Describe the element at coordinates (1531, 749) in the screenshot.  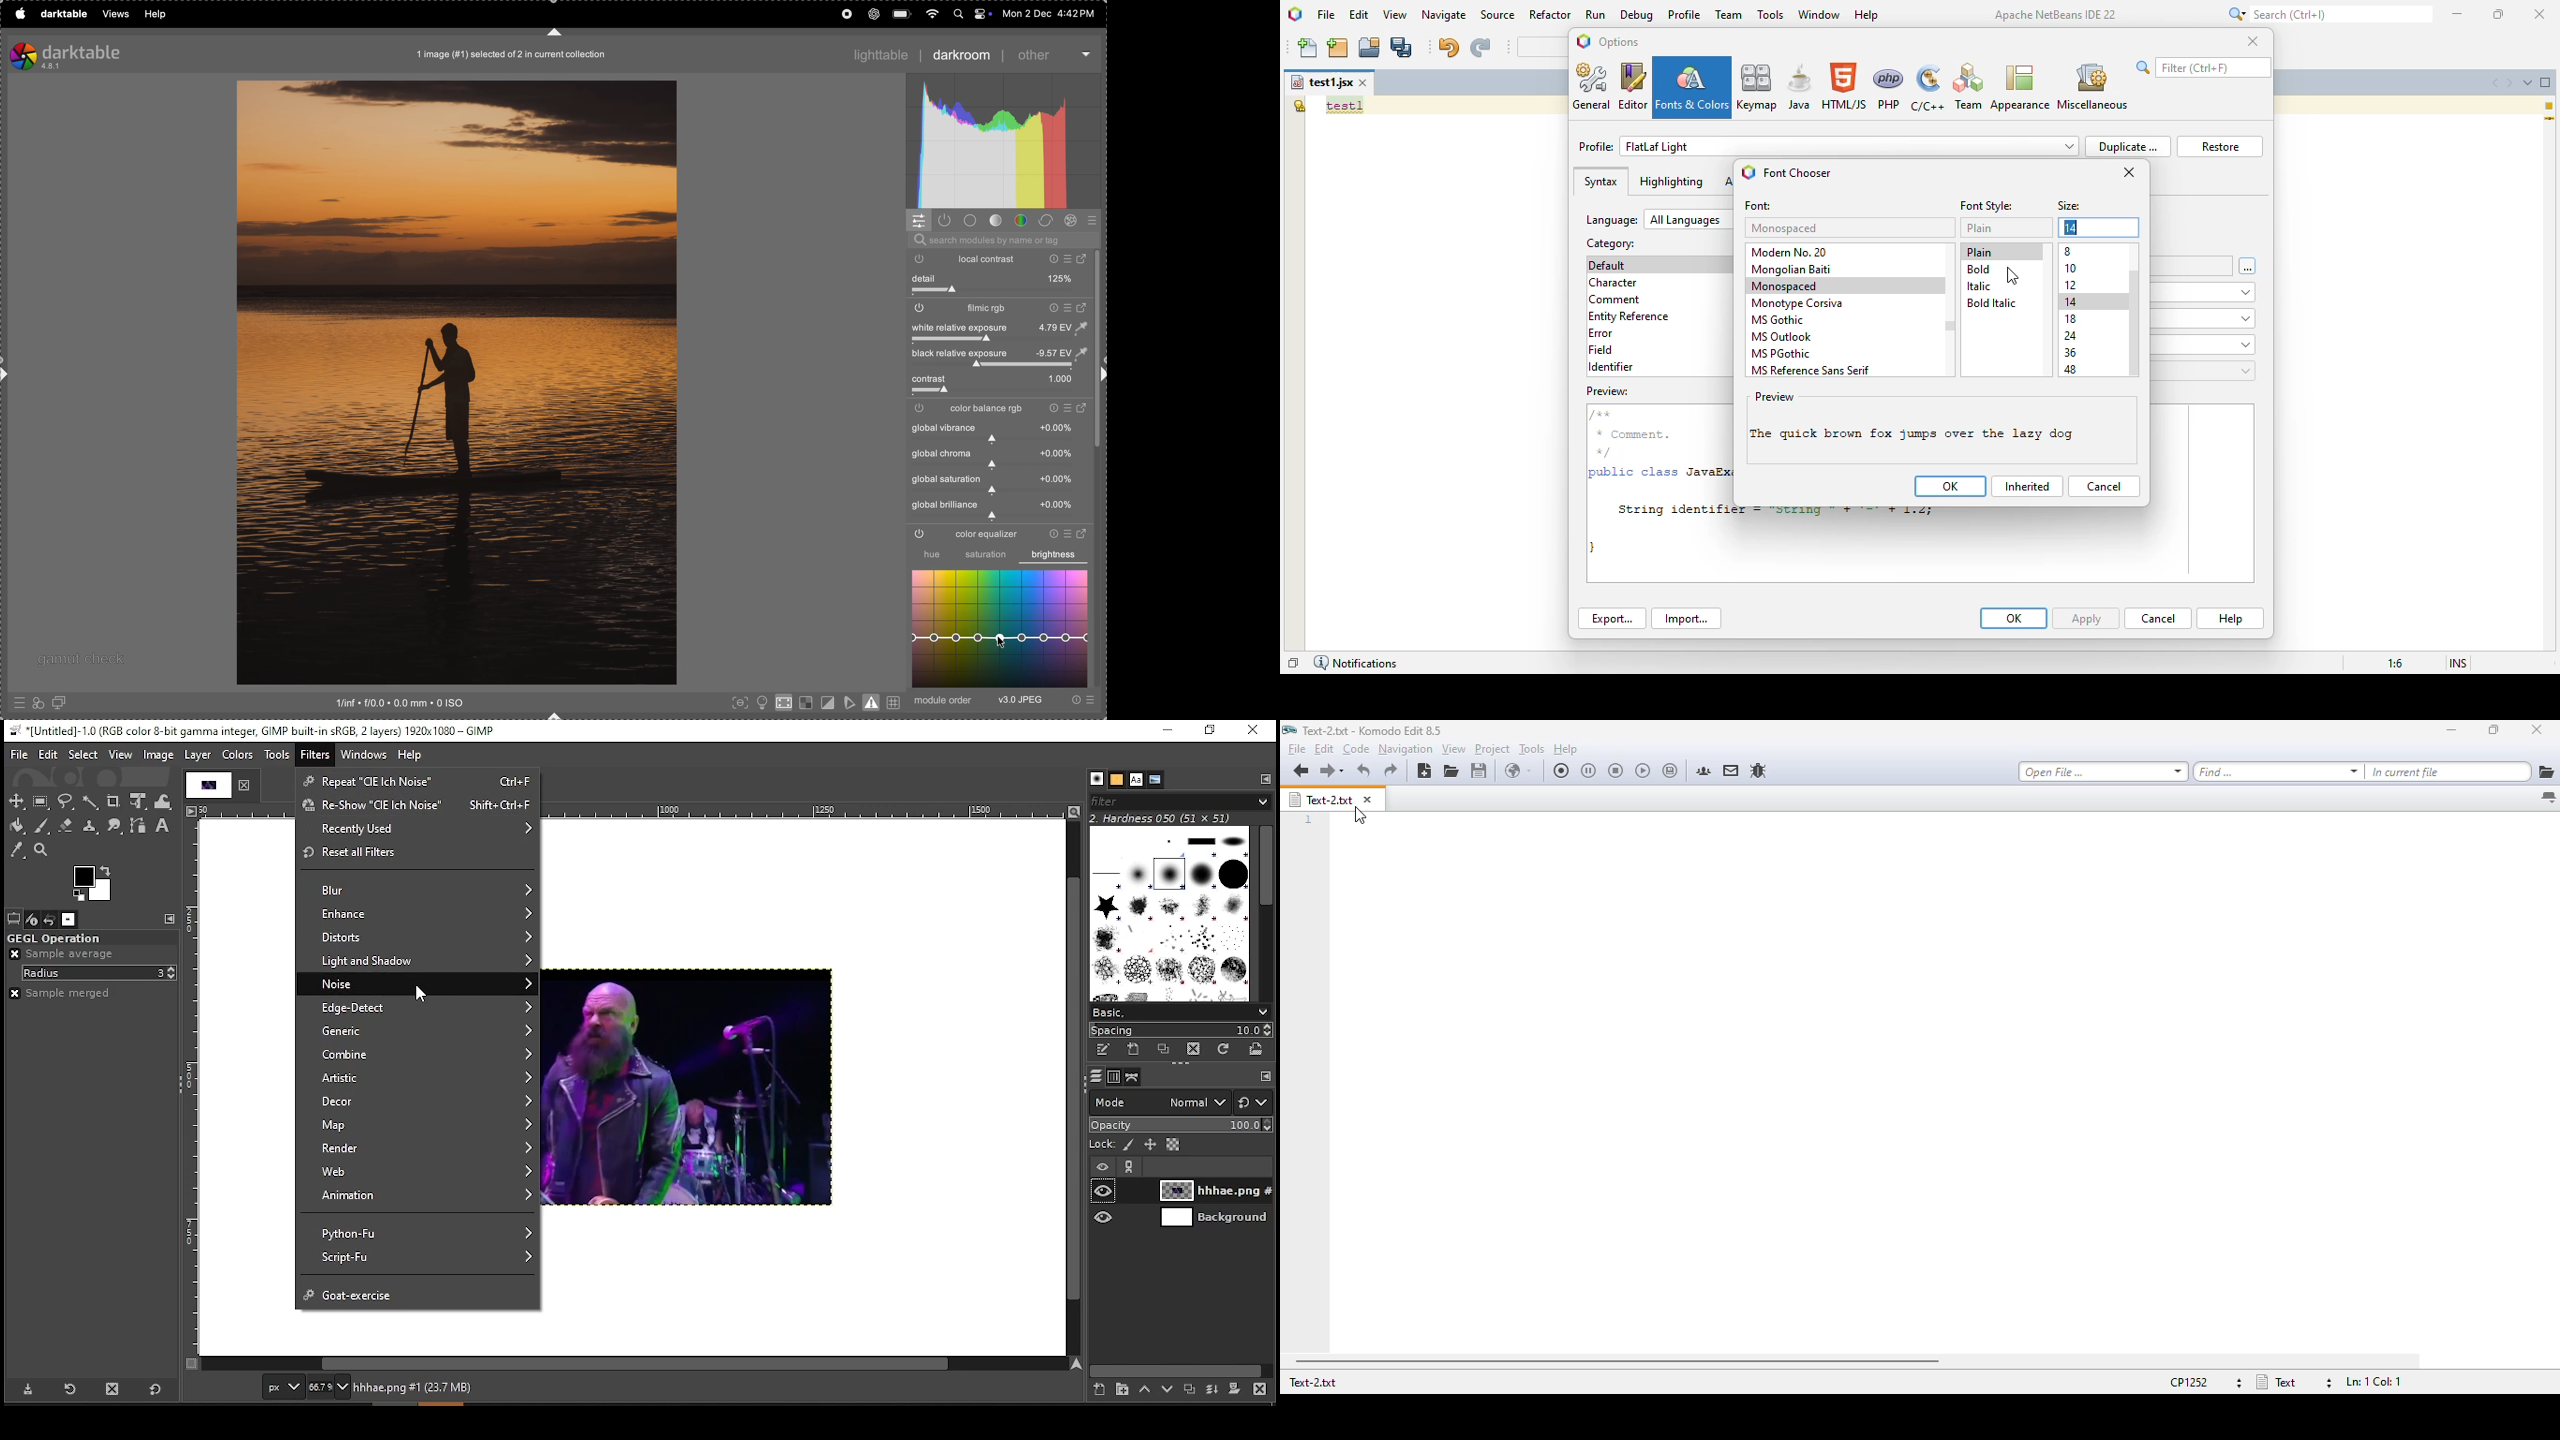
I see `tools` at that location.